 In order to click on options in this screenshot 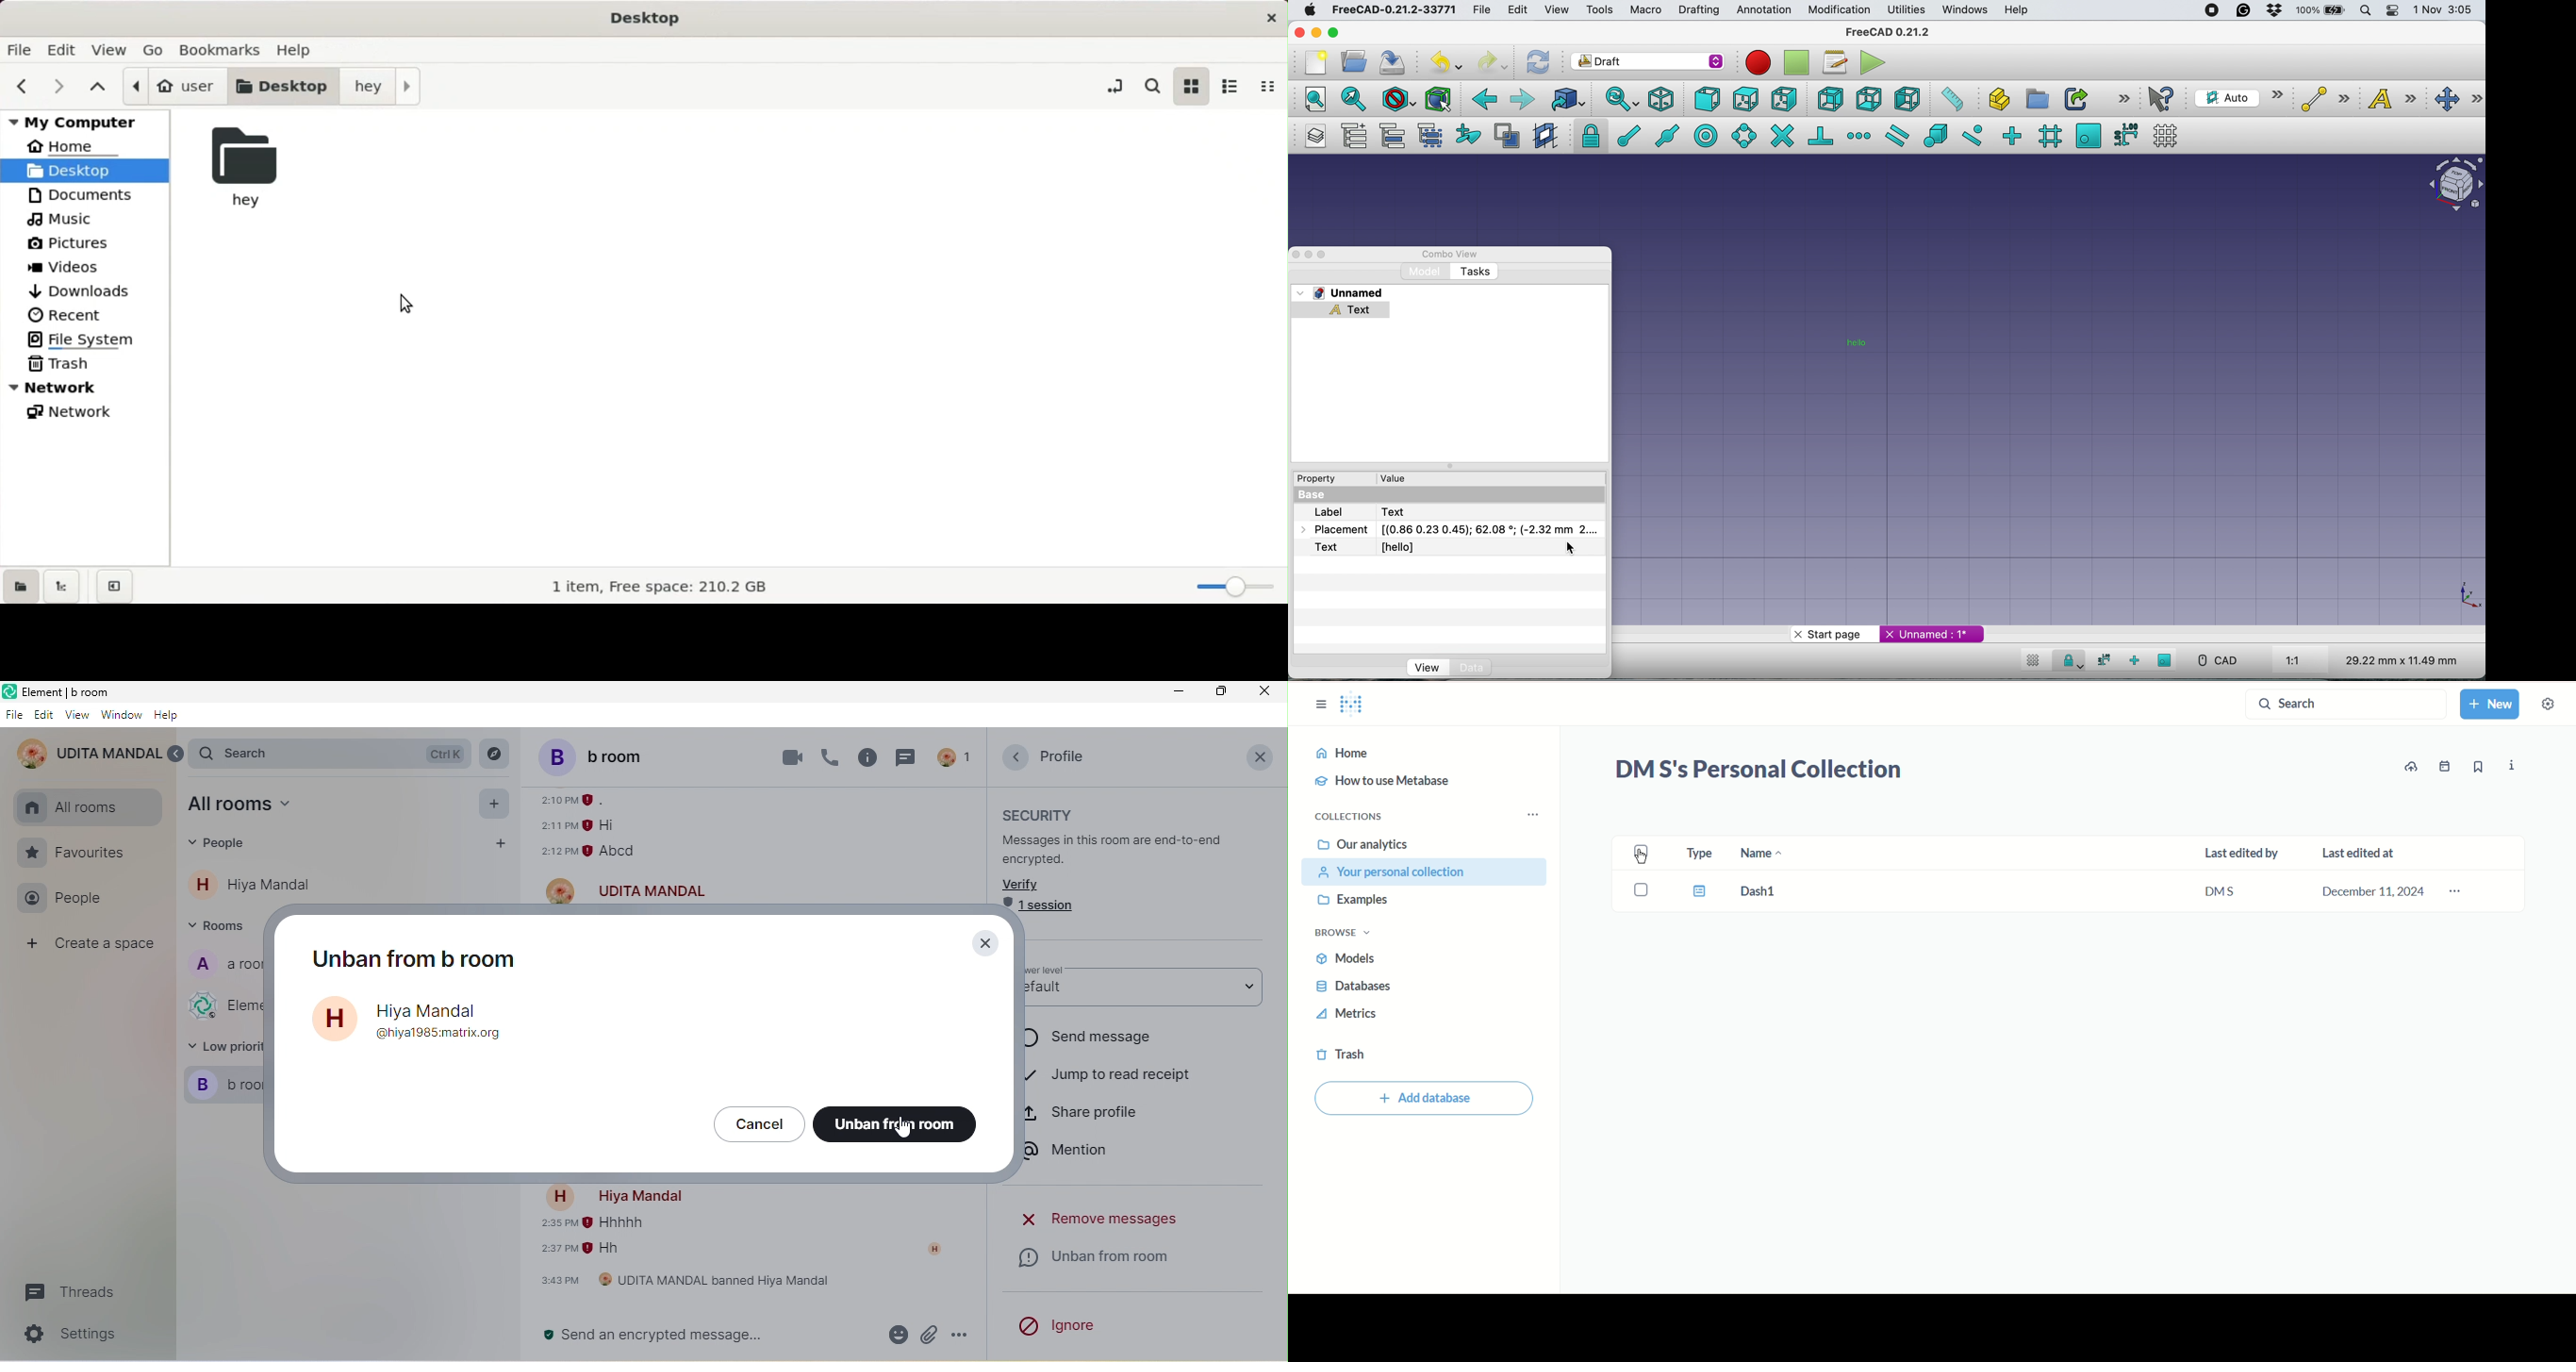, I will do `click(2454, 891)`.